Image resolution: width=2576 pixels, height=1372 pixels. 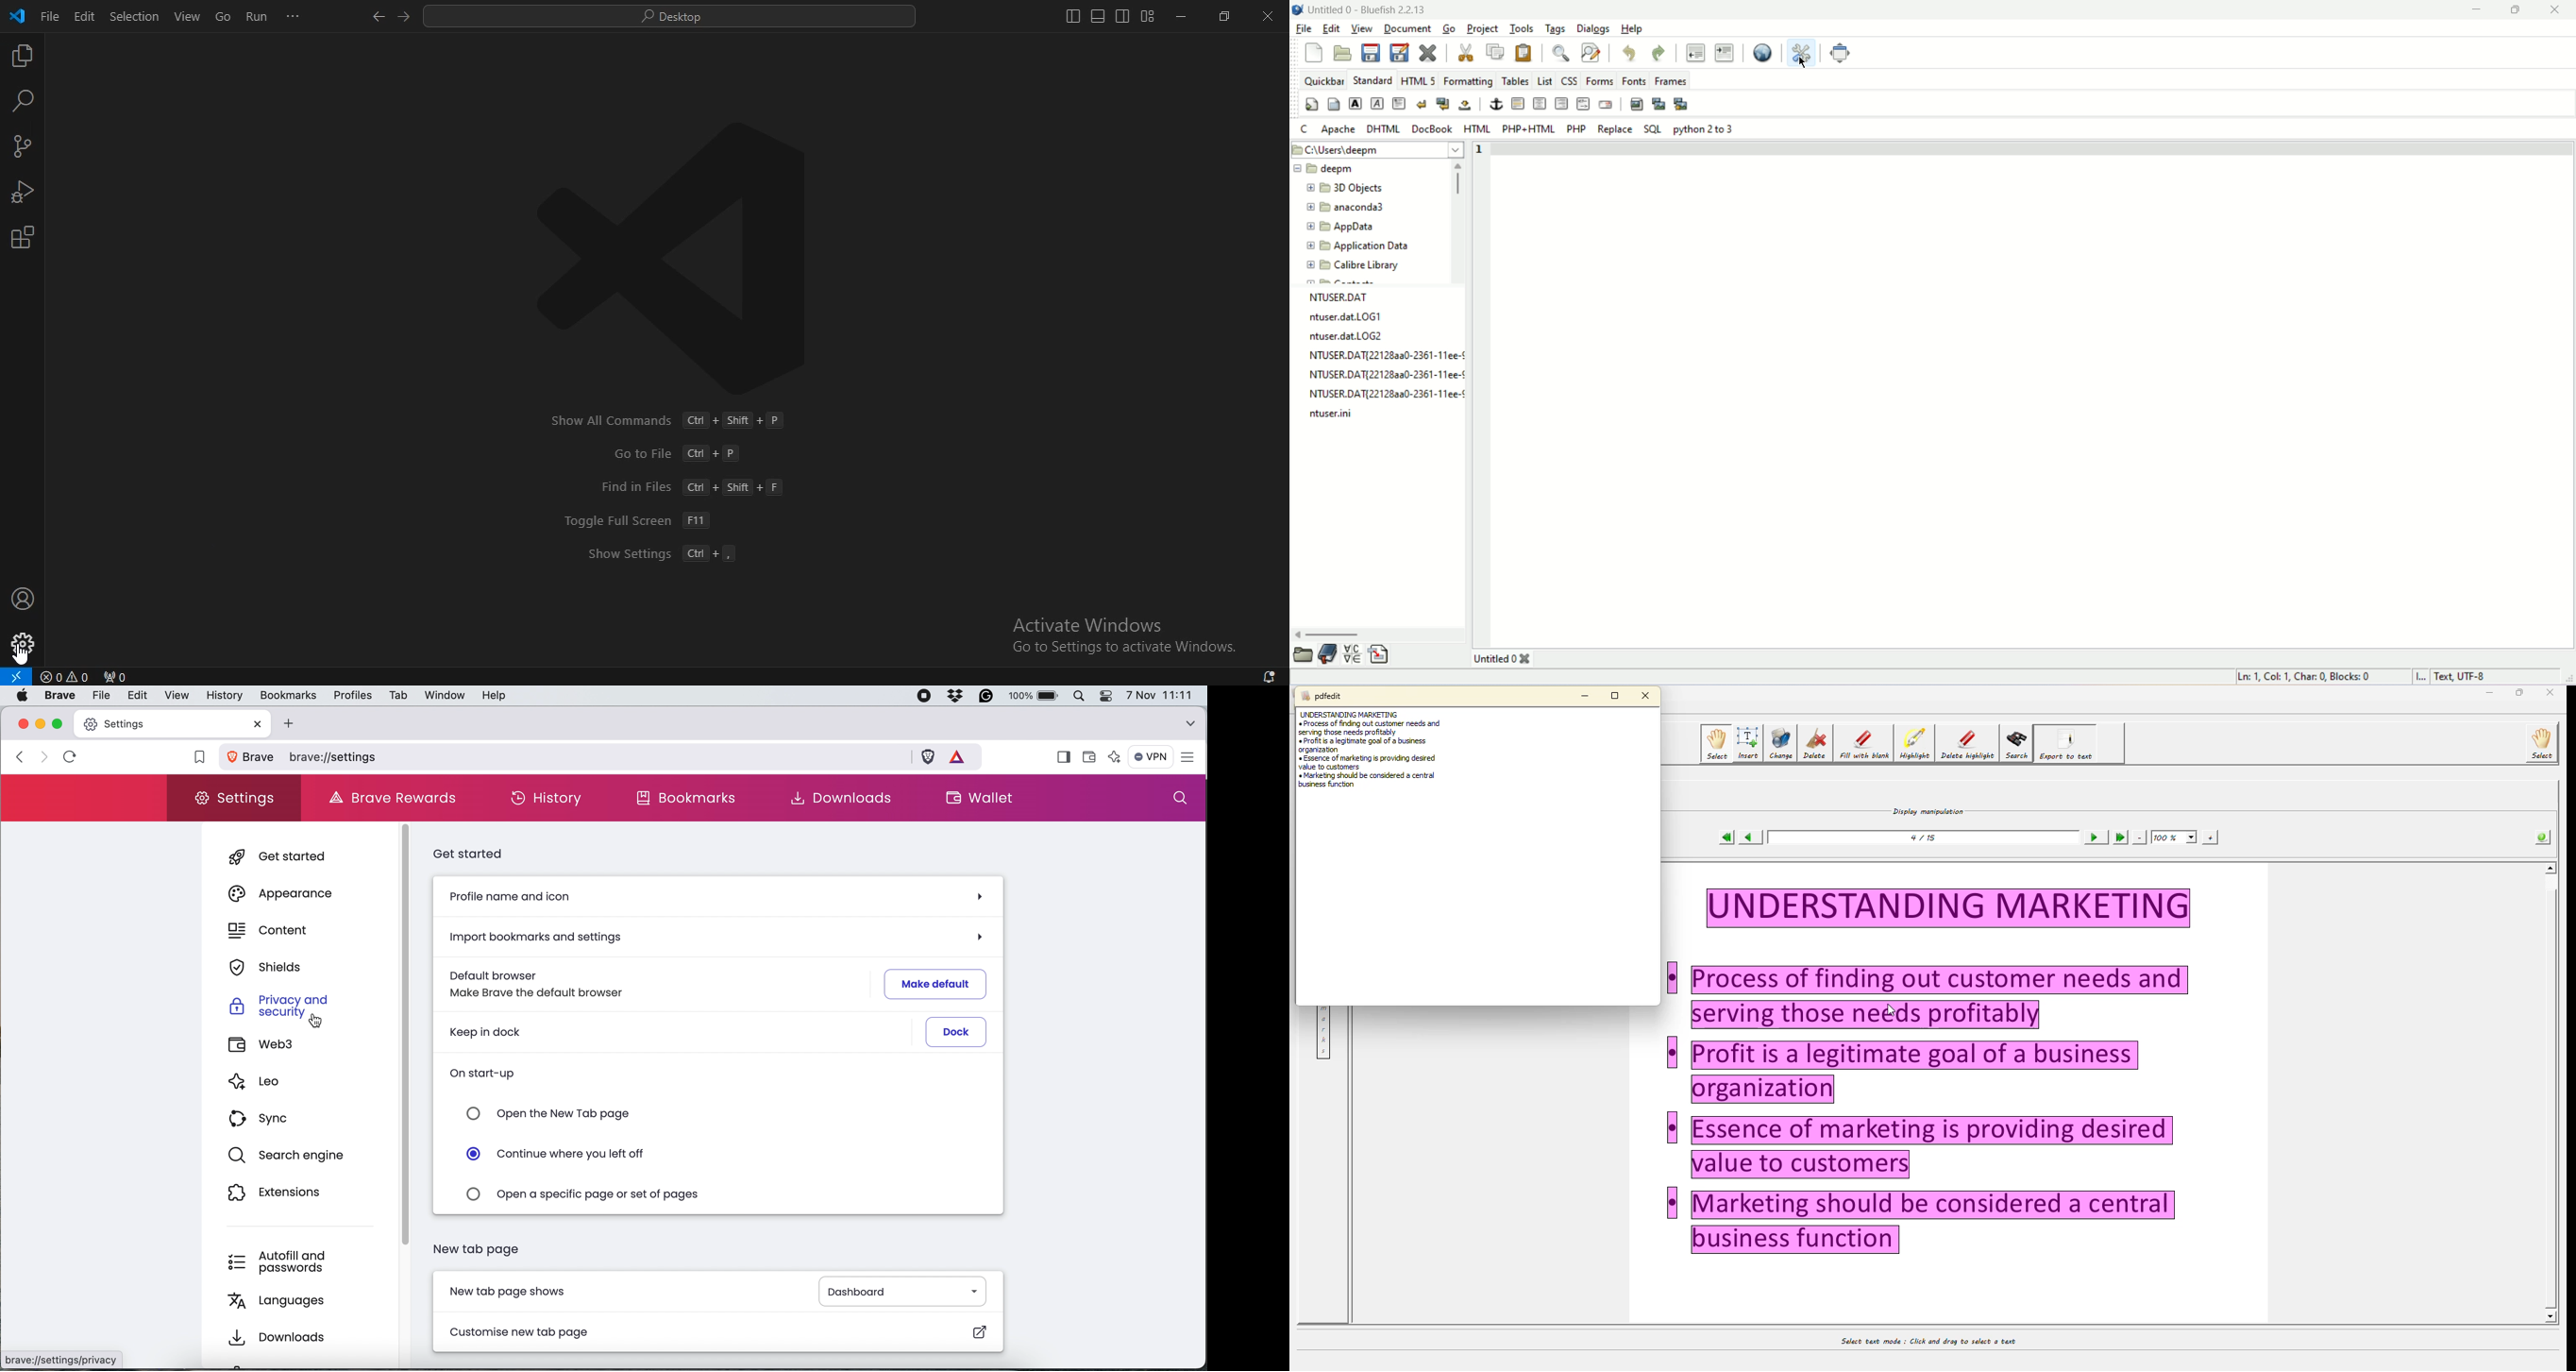 What do you see at coordinates (957, 1033) in the screenshot?
I see `dock` at bounding box center [957, 1033].